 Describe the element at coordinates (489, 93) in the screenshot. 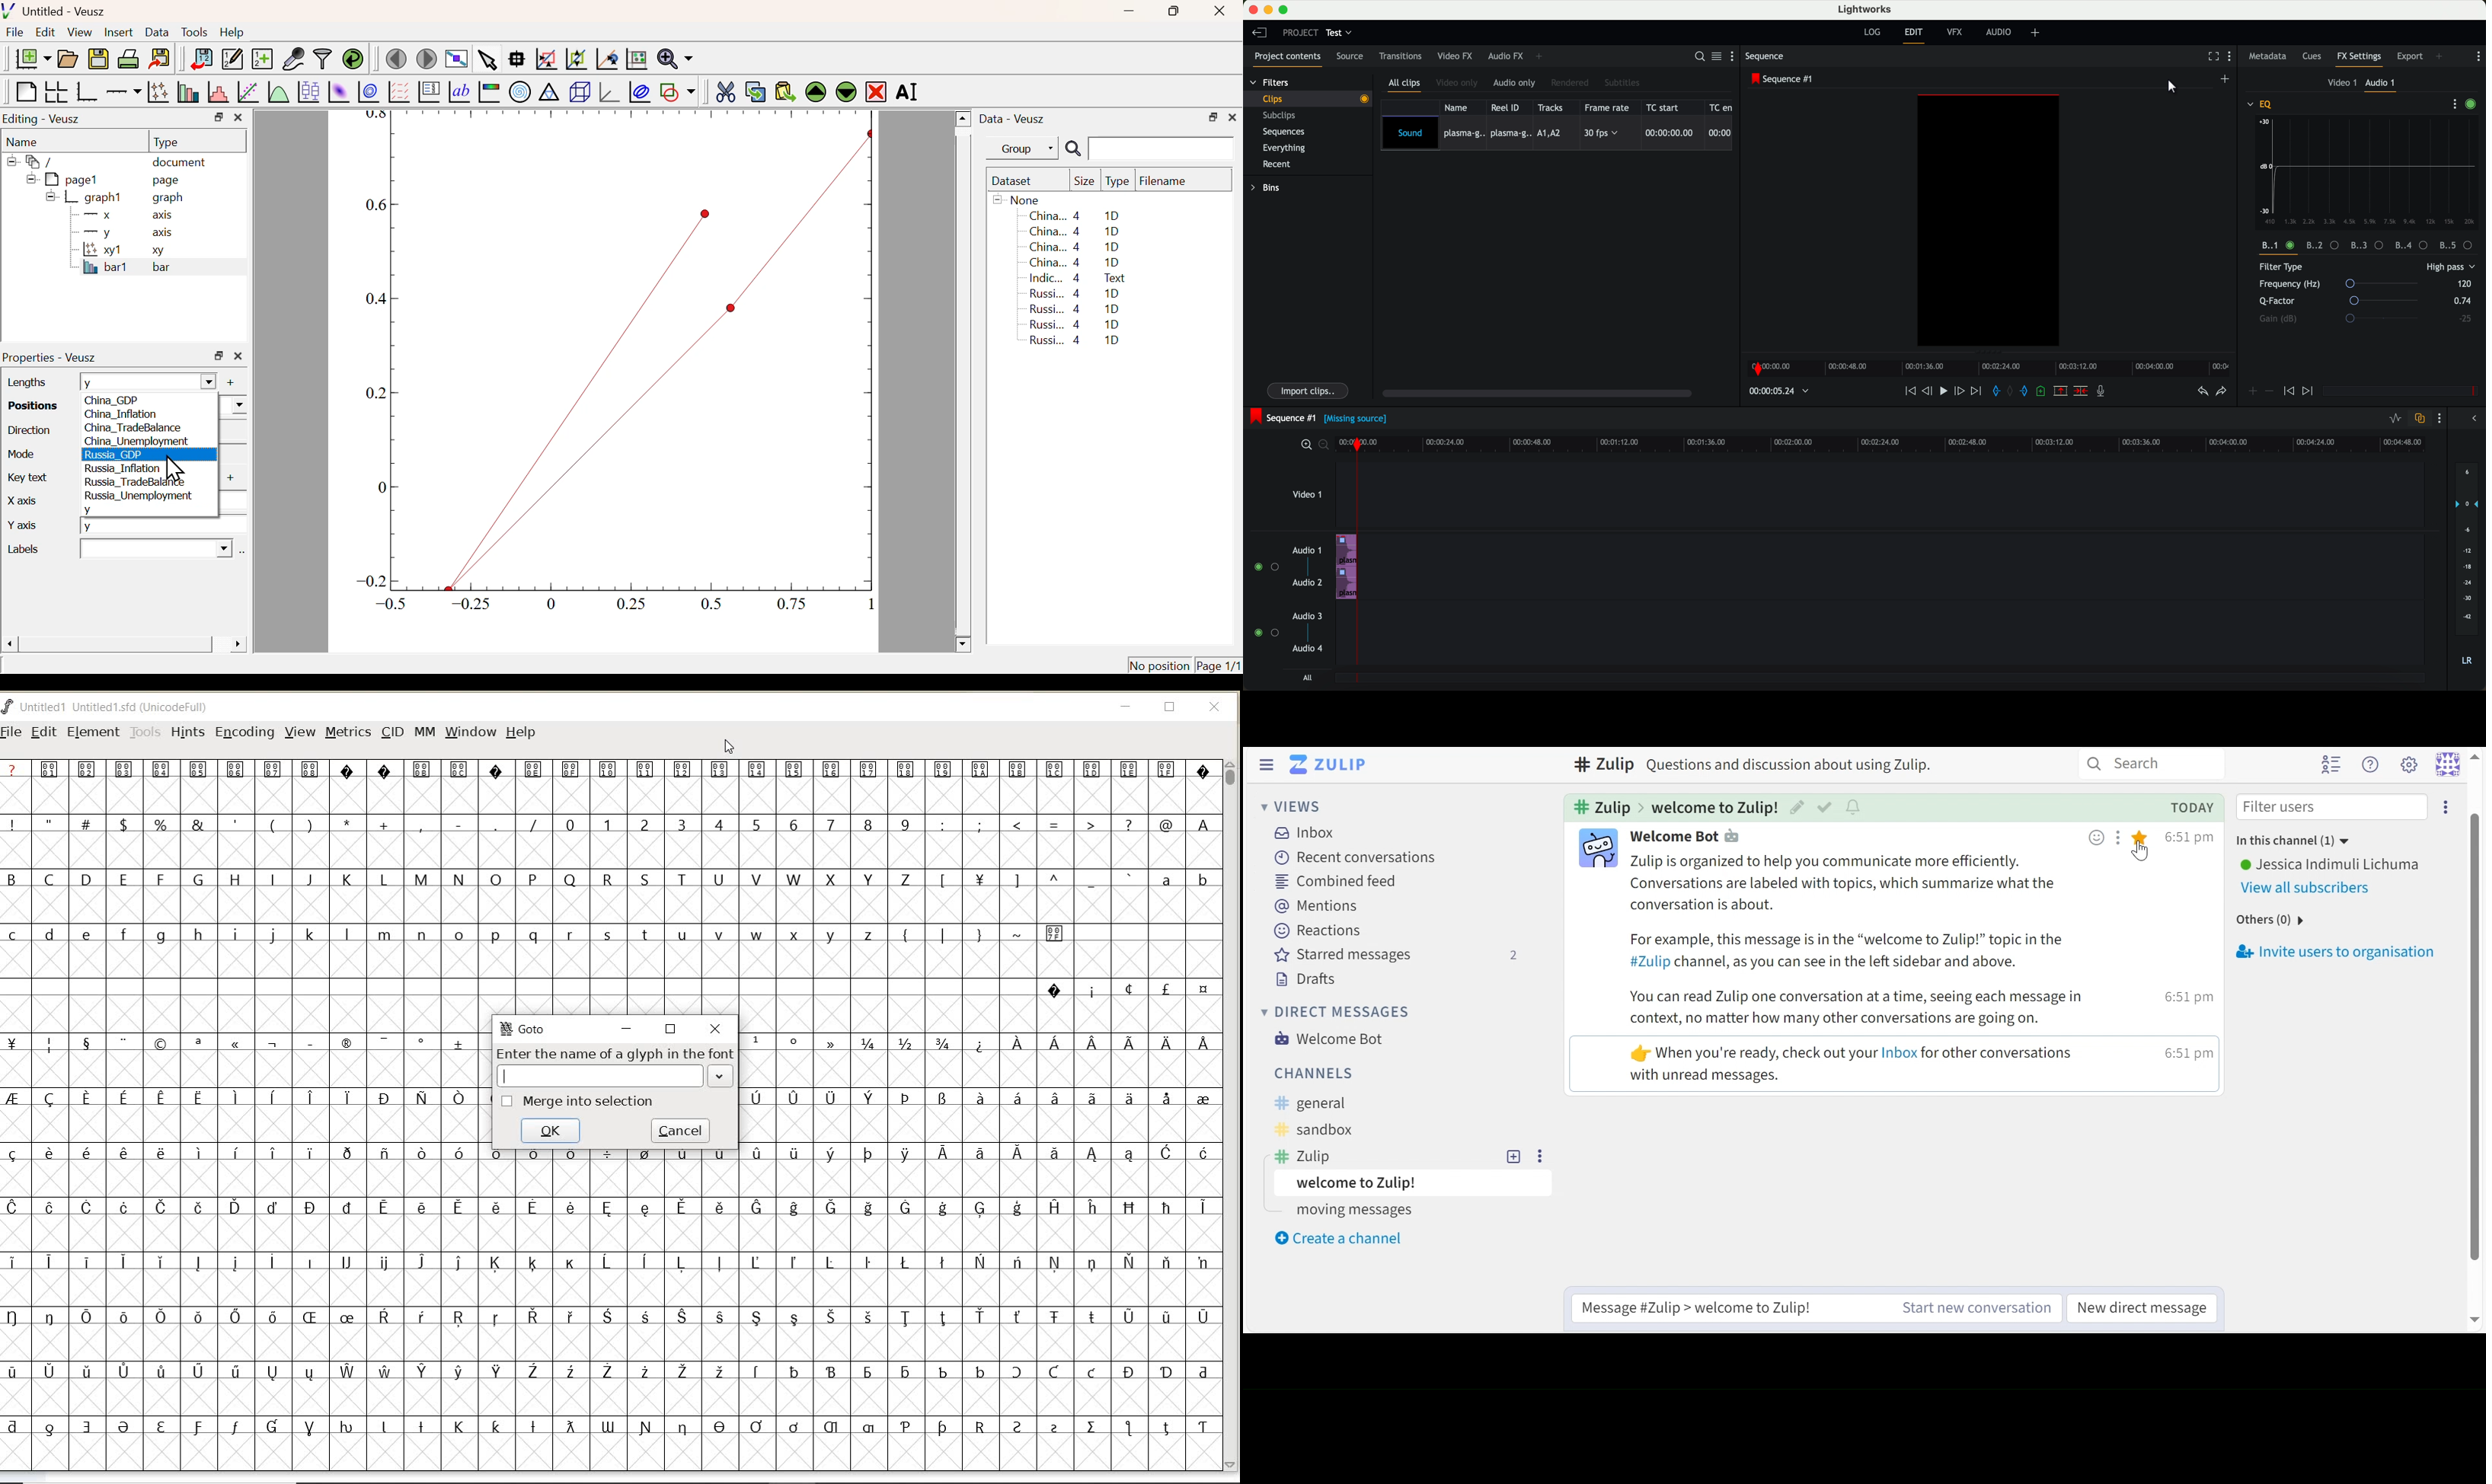

I see `Image Color bar` at that location.